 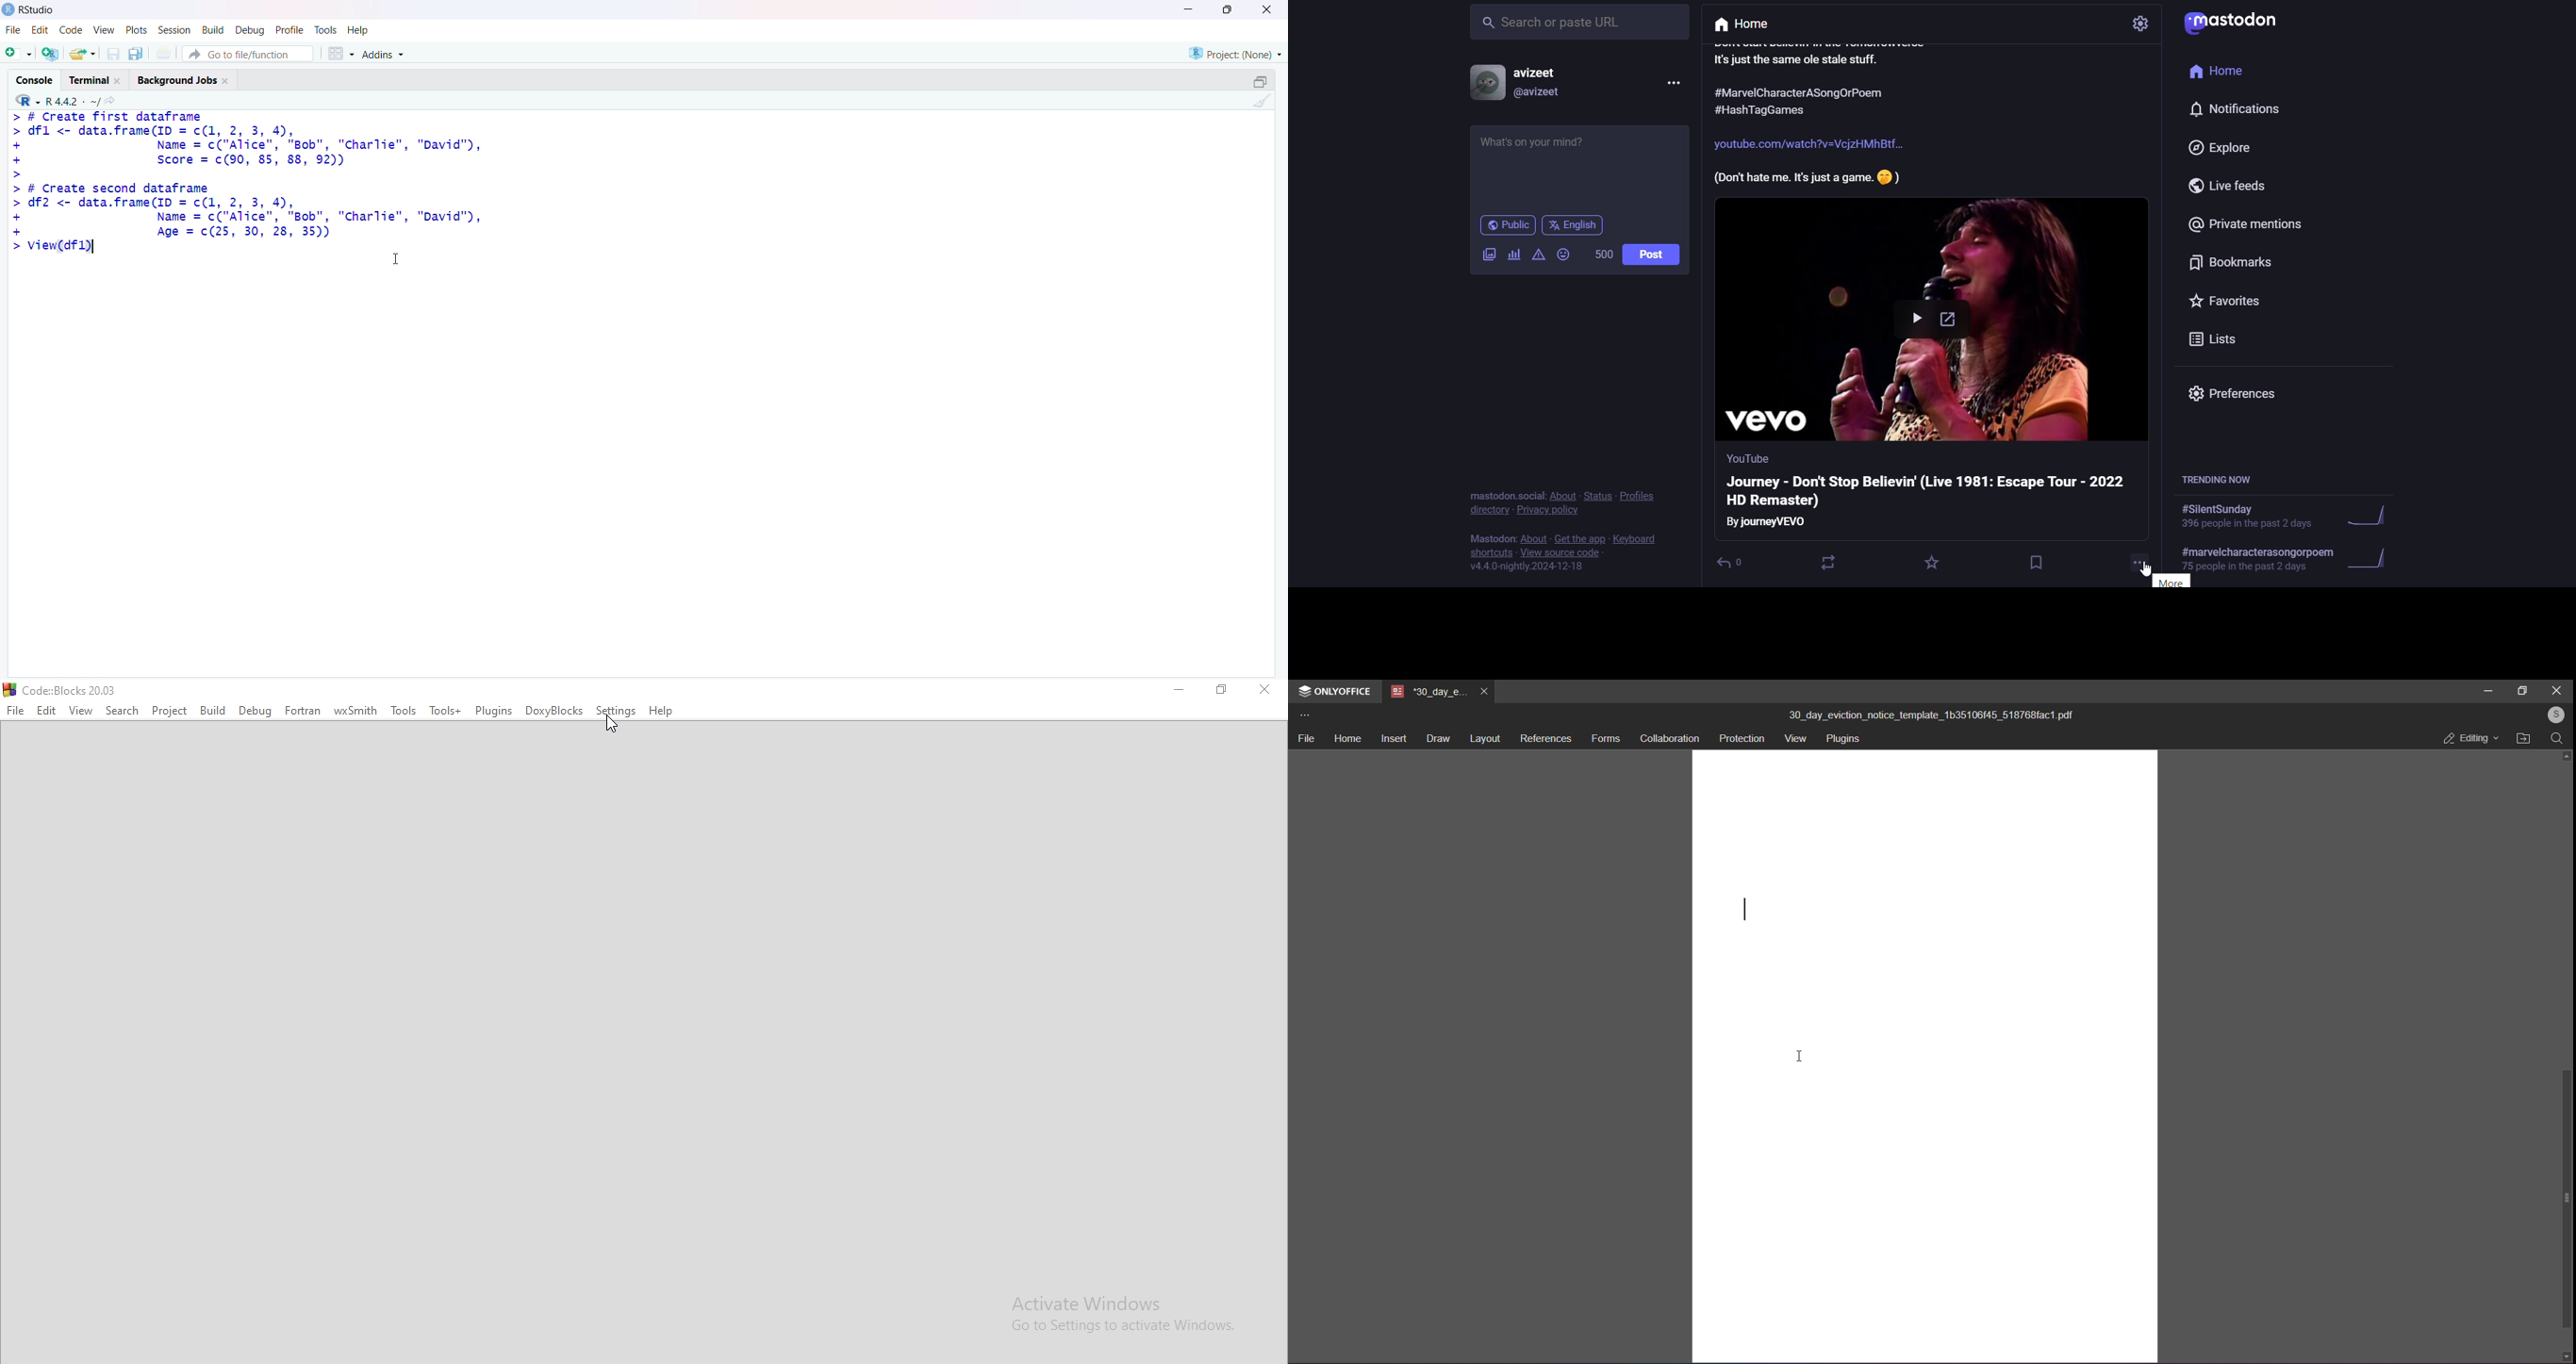 I want to click on Terminal, so click(x=91, y=81).